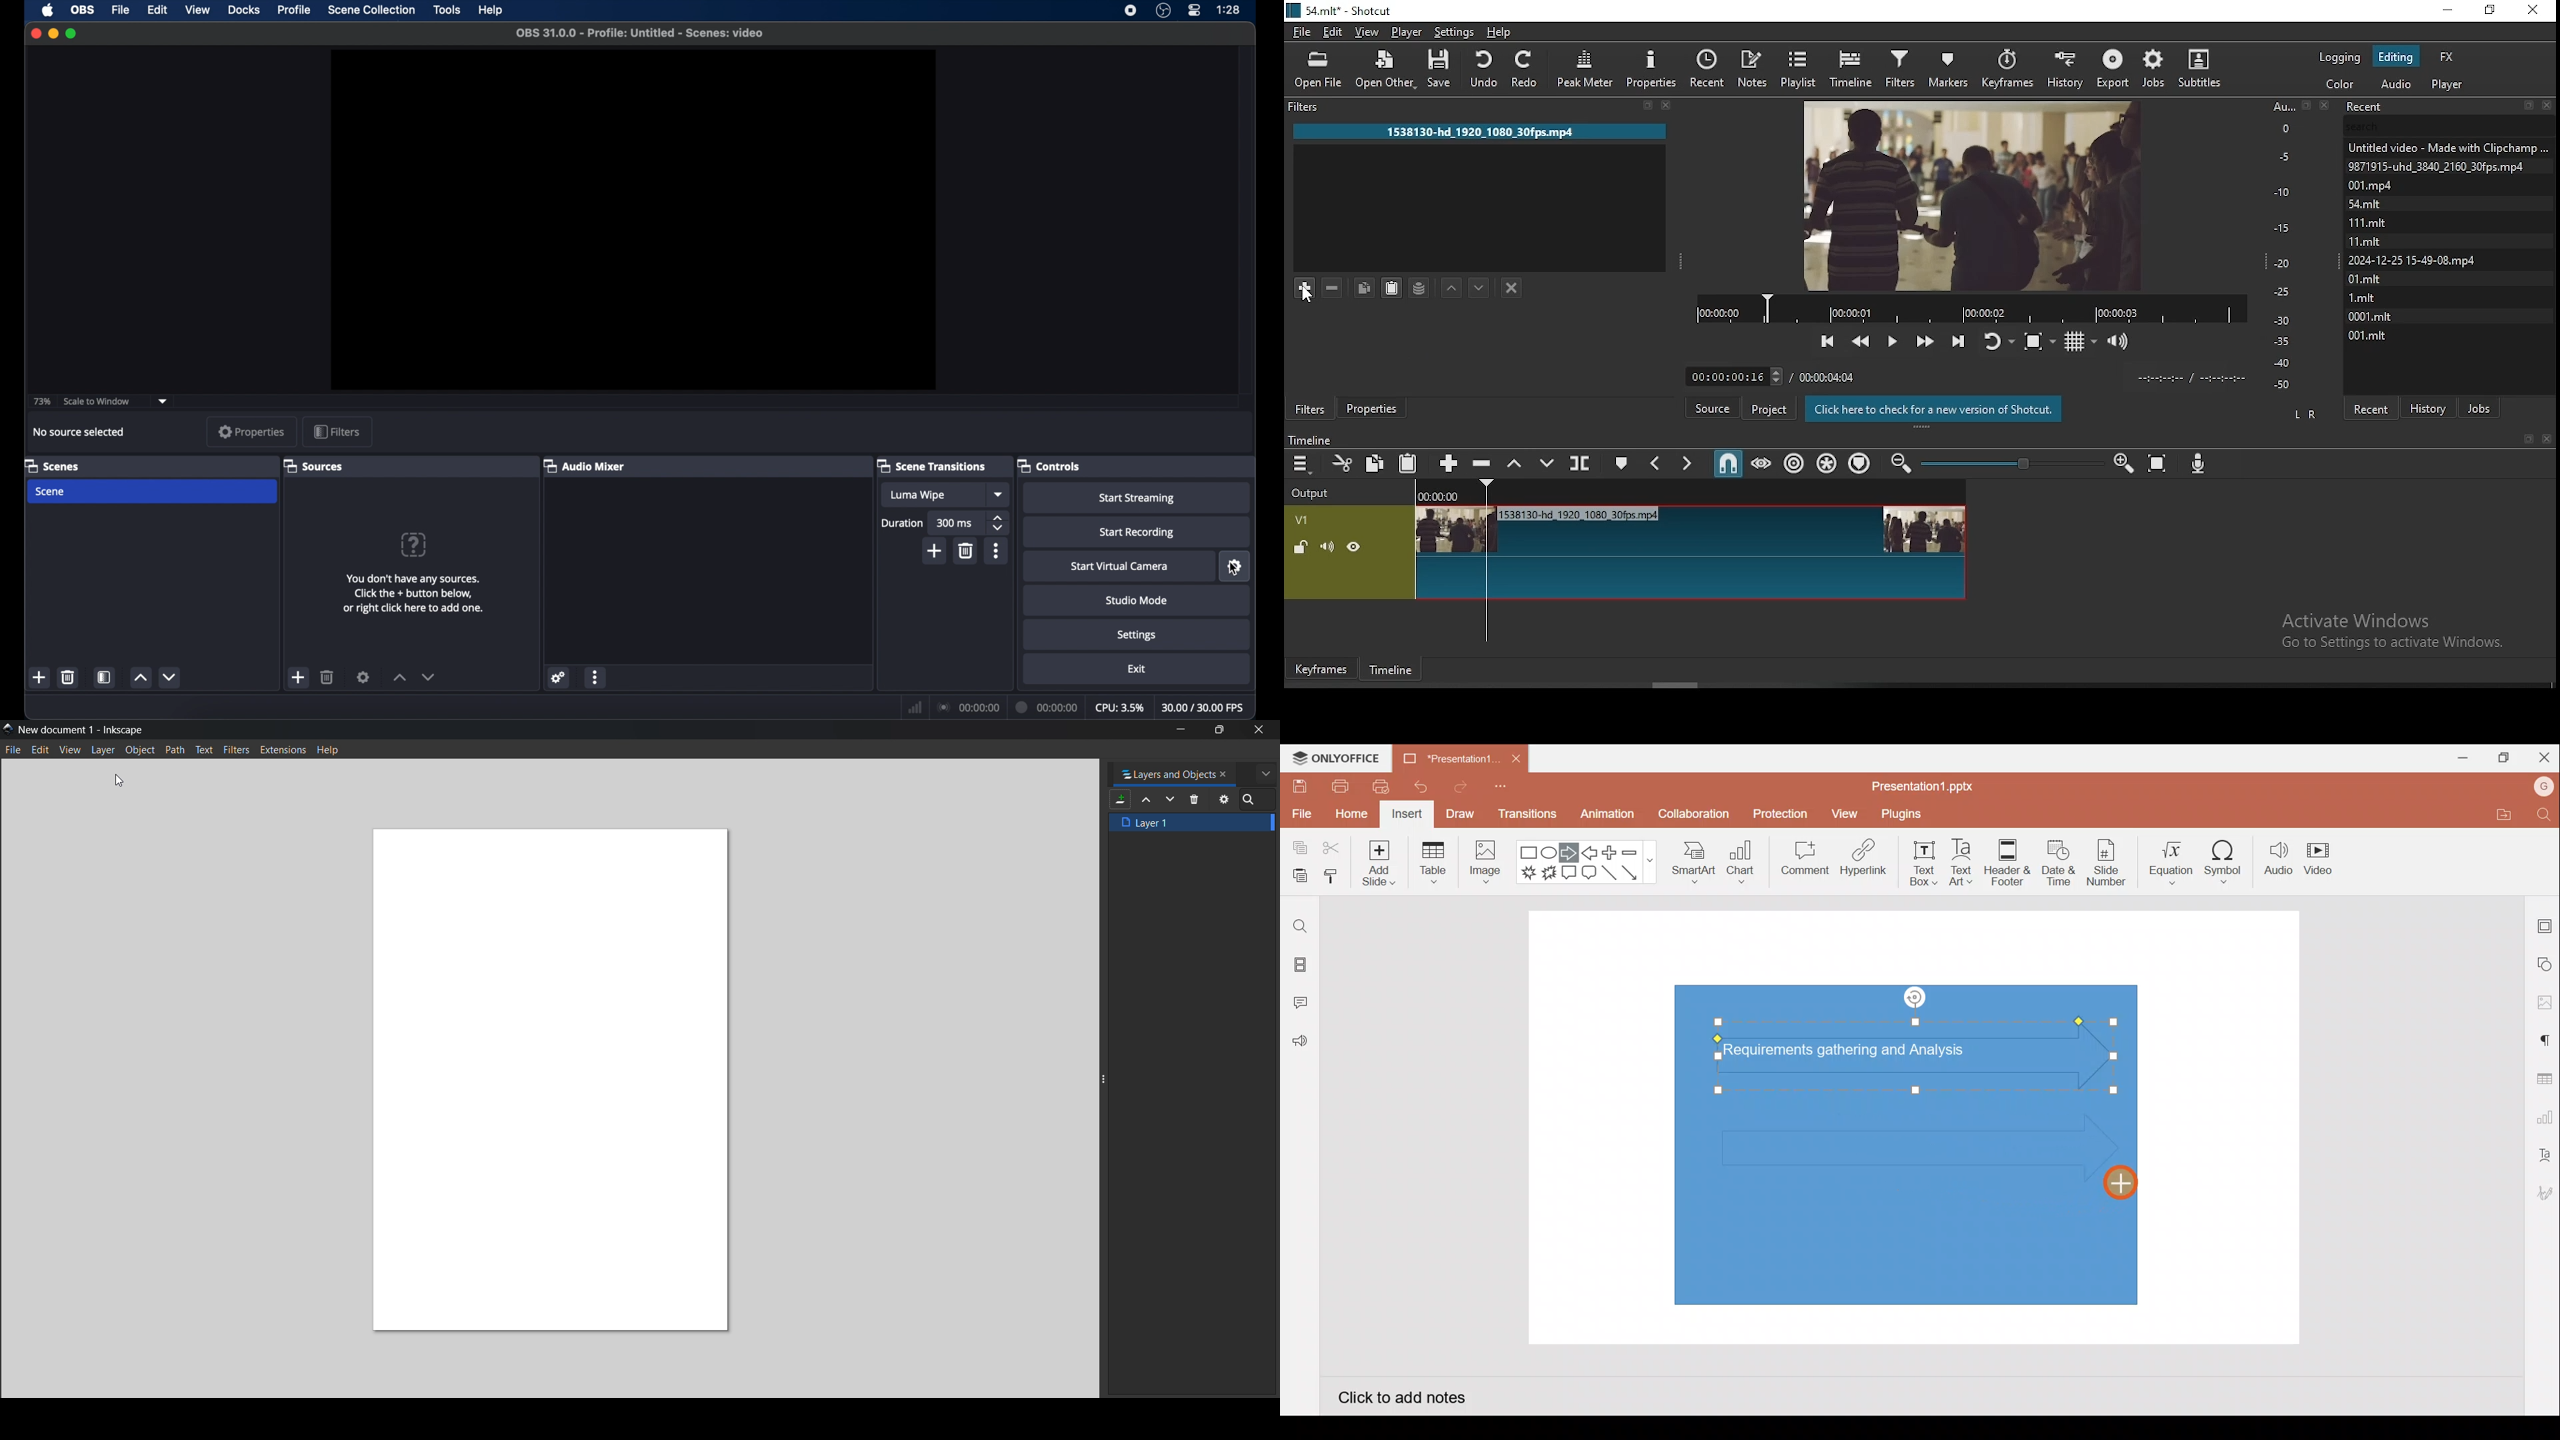  What do you see at coordinates (1710, 68) in the screenshot?
I see `recent` at bounding box center [1710, 68].